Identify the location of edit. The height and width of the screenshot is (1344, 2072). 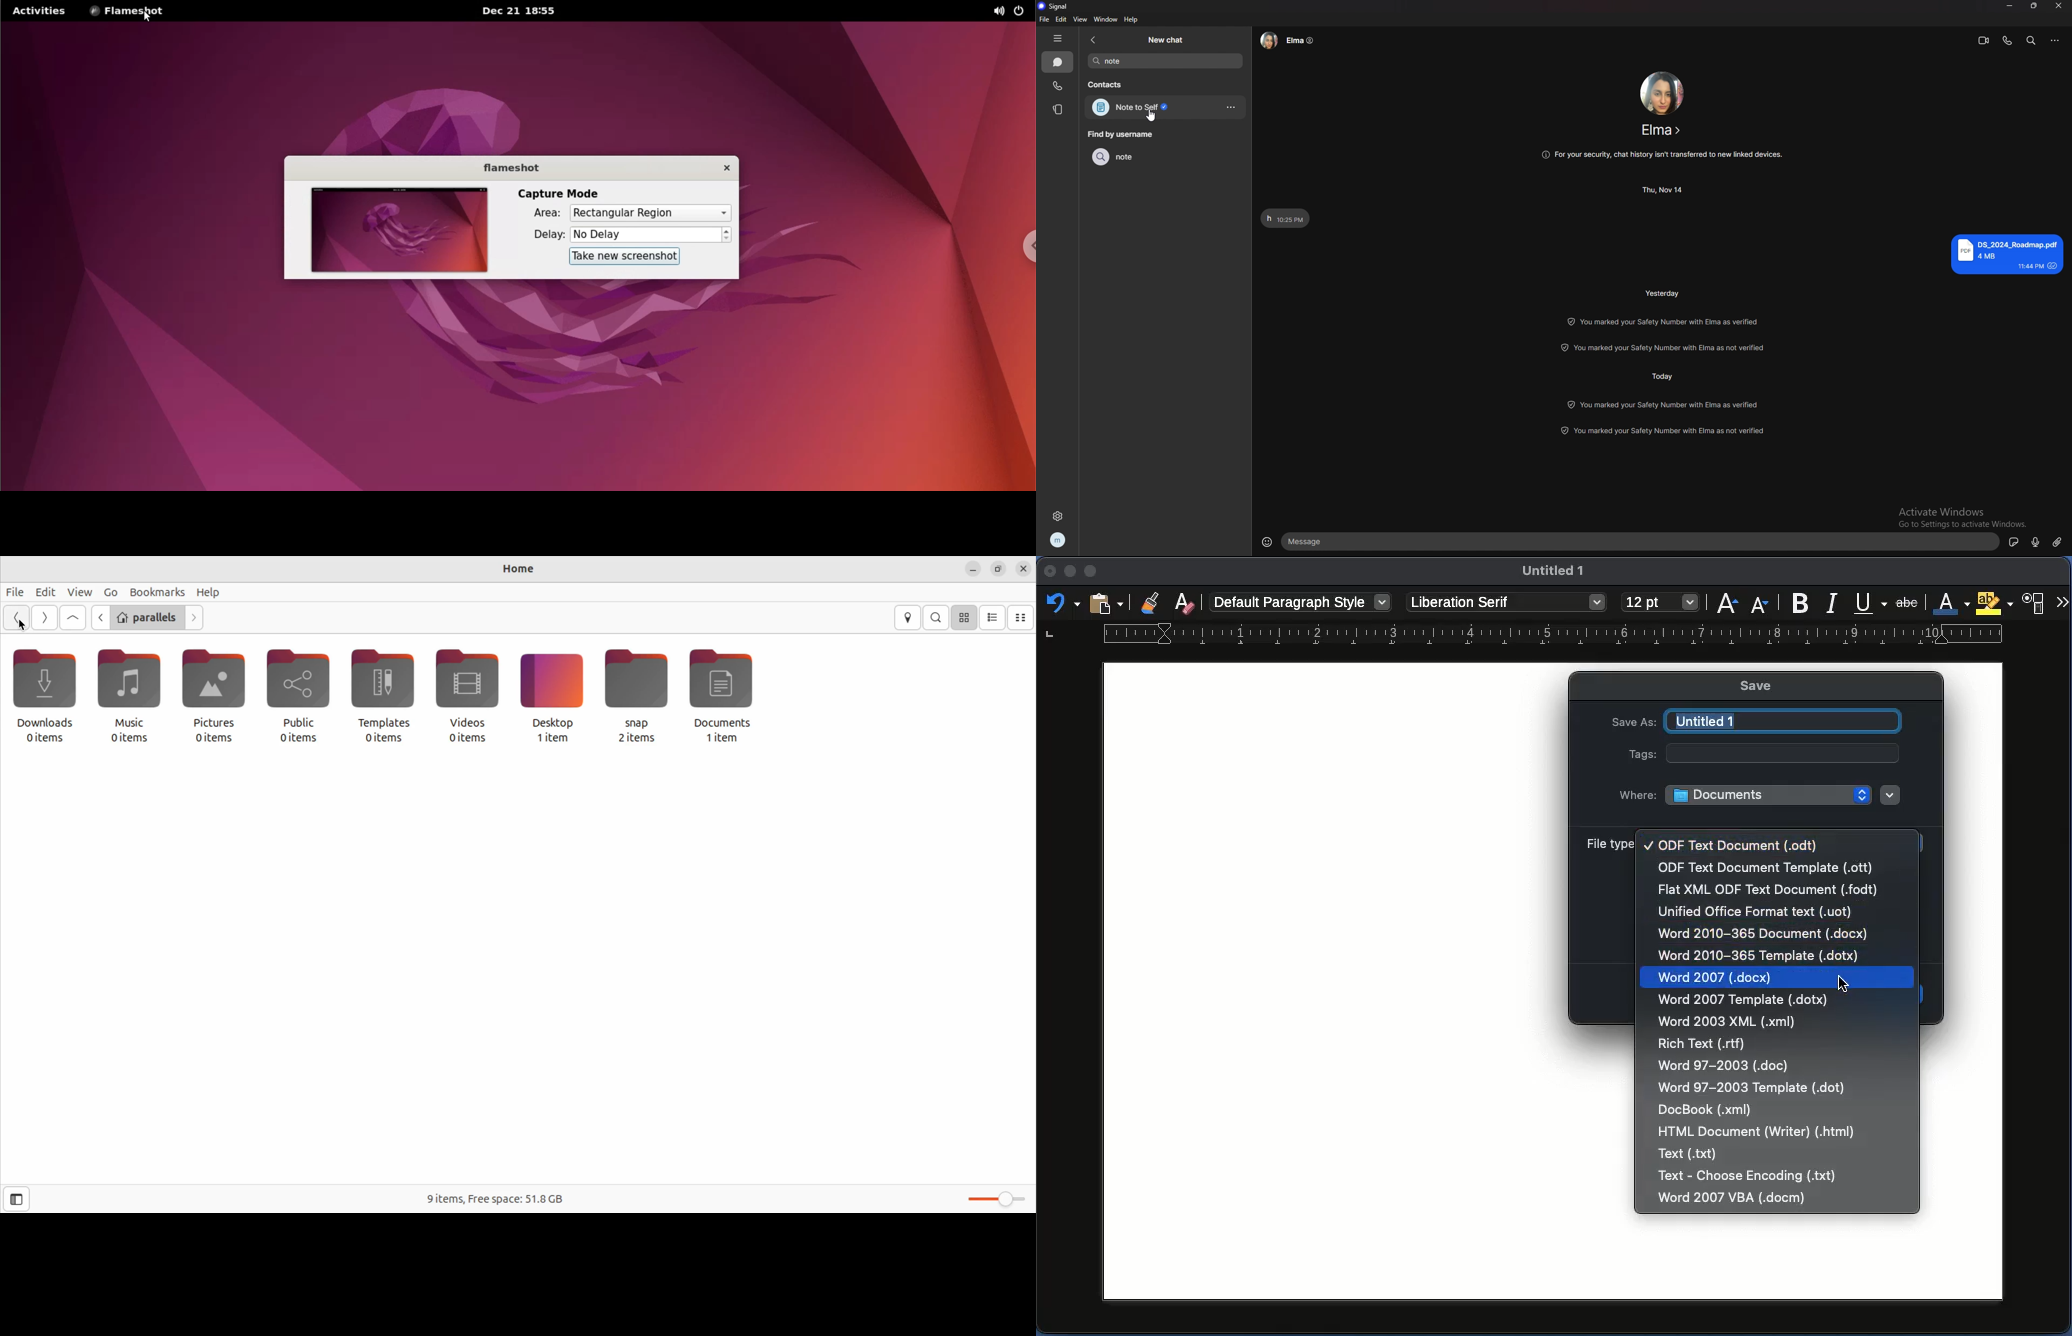
(1061, 20).